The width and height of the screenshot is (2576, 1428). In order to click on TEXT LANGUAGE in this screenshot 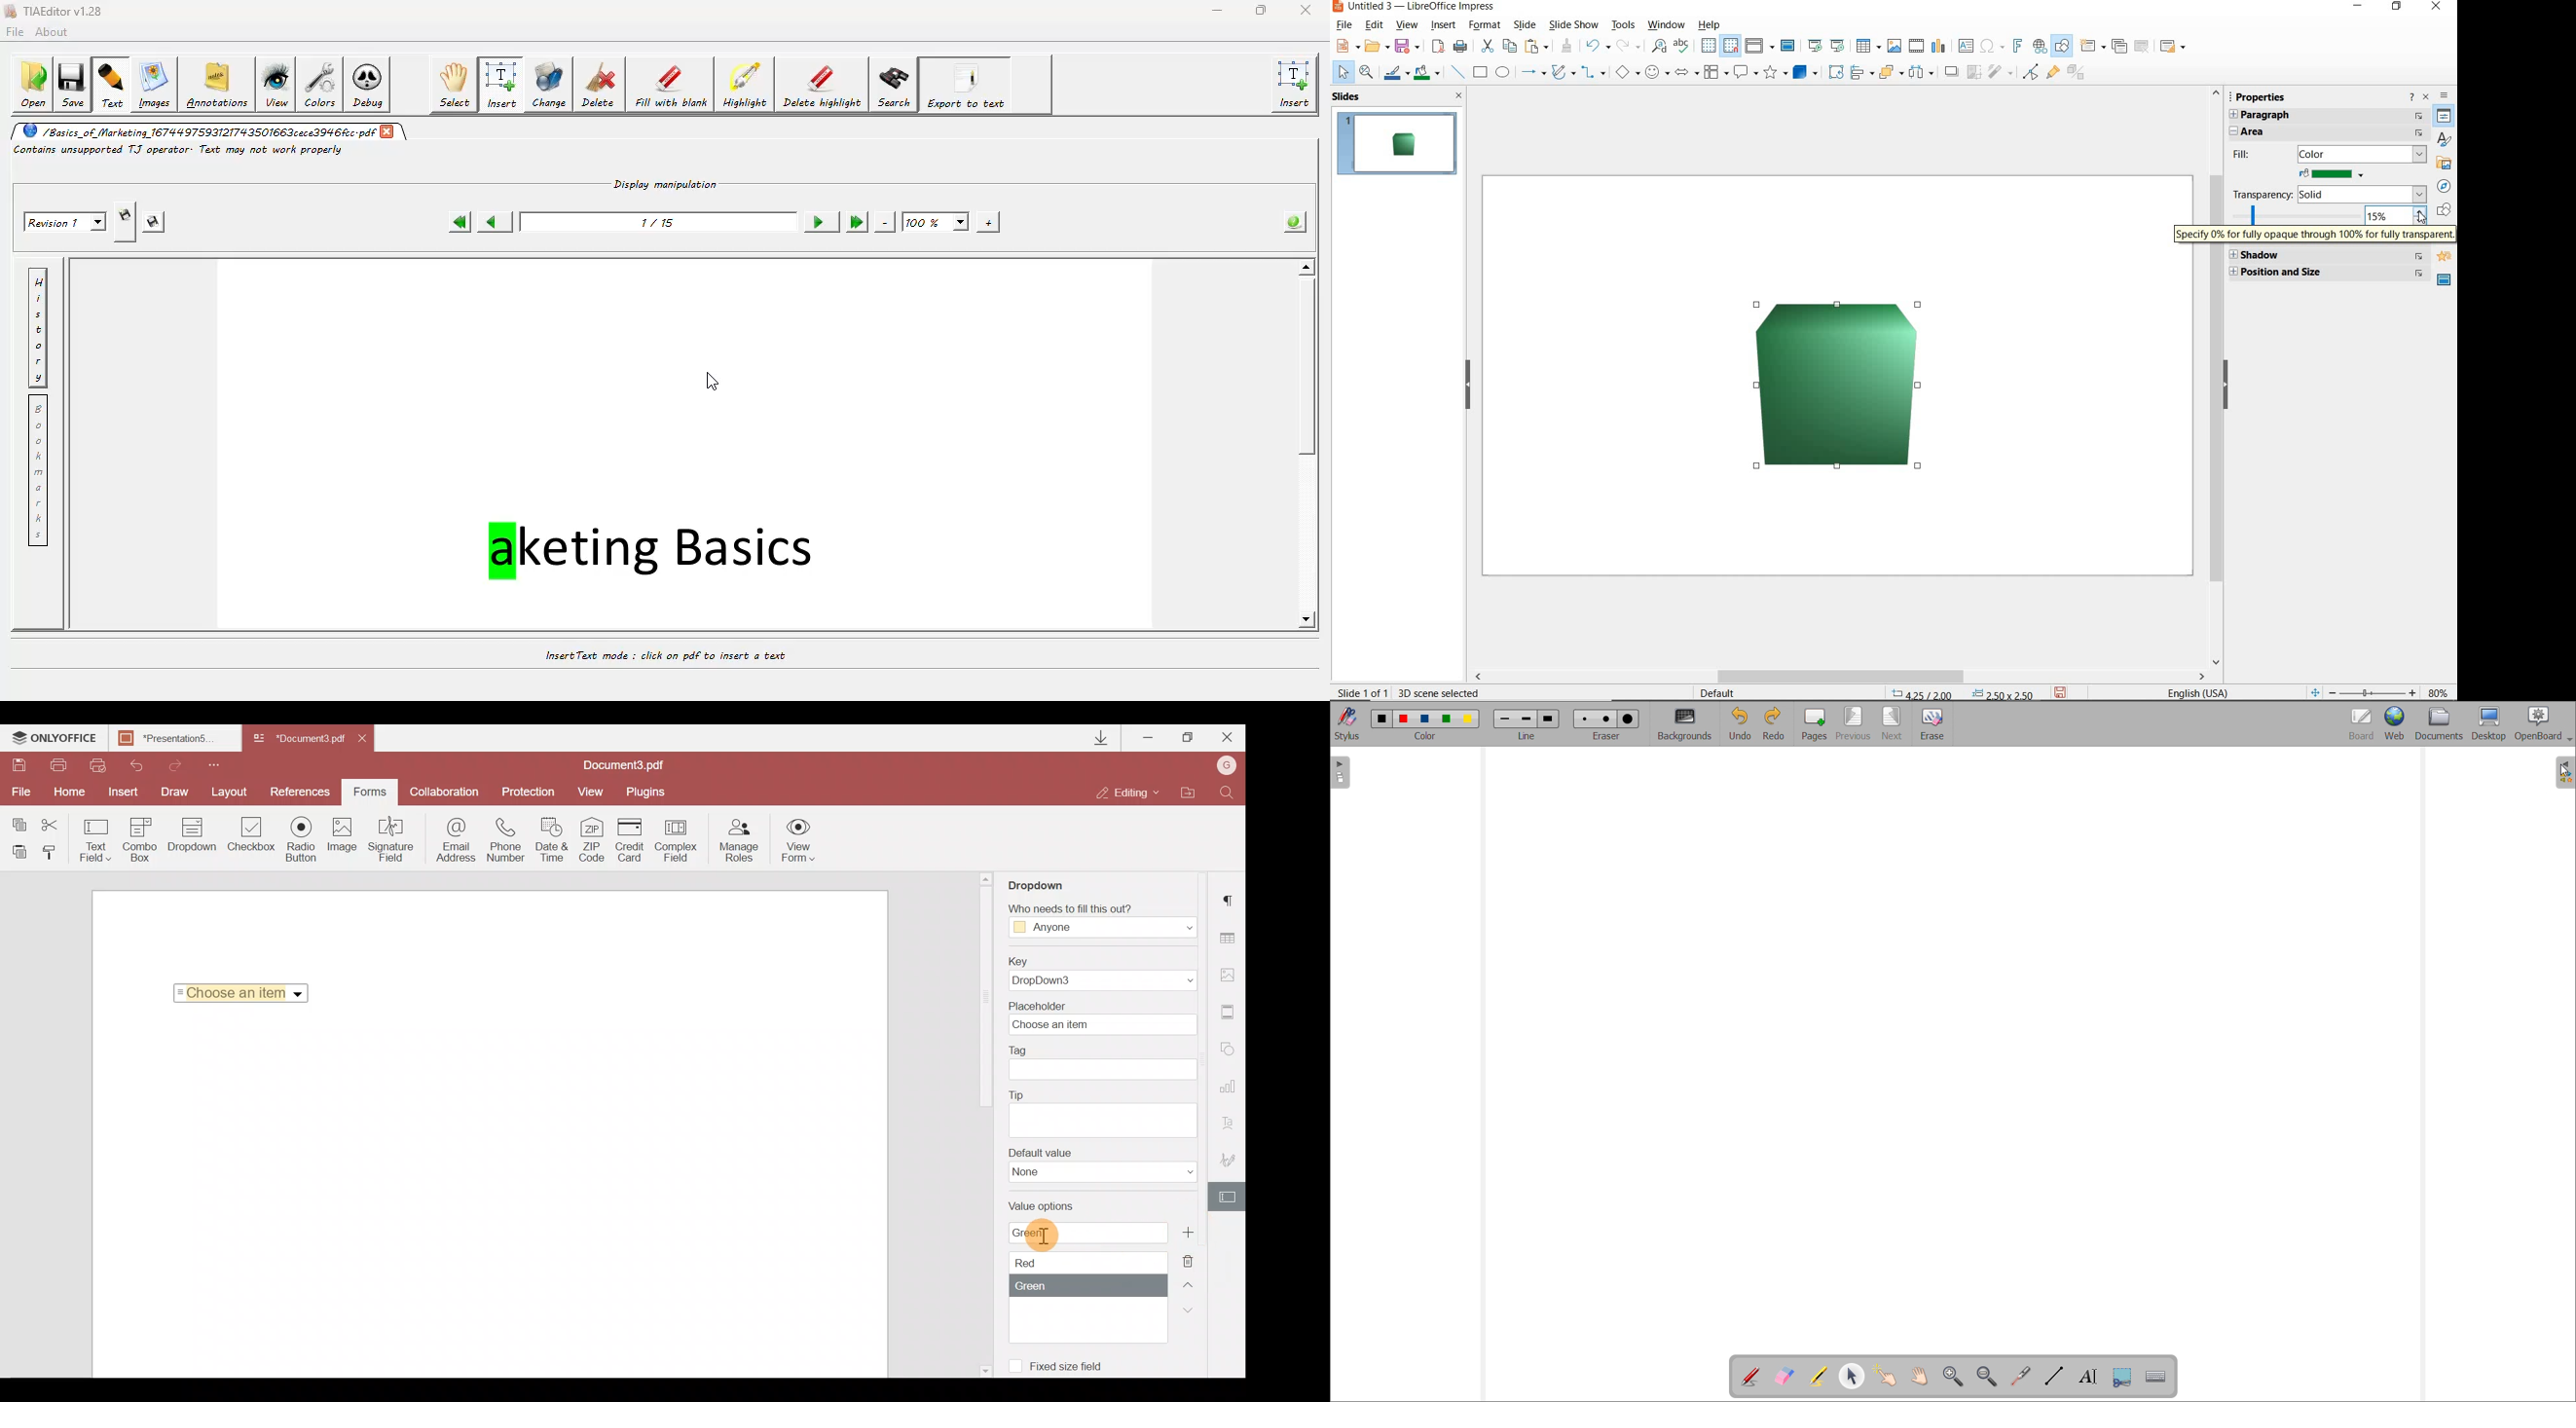, I will do `click(2200, 691)`.